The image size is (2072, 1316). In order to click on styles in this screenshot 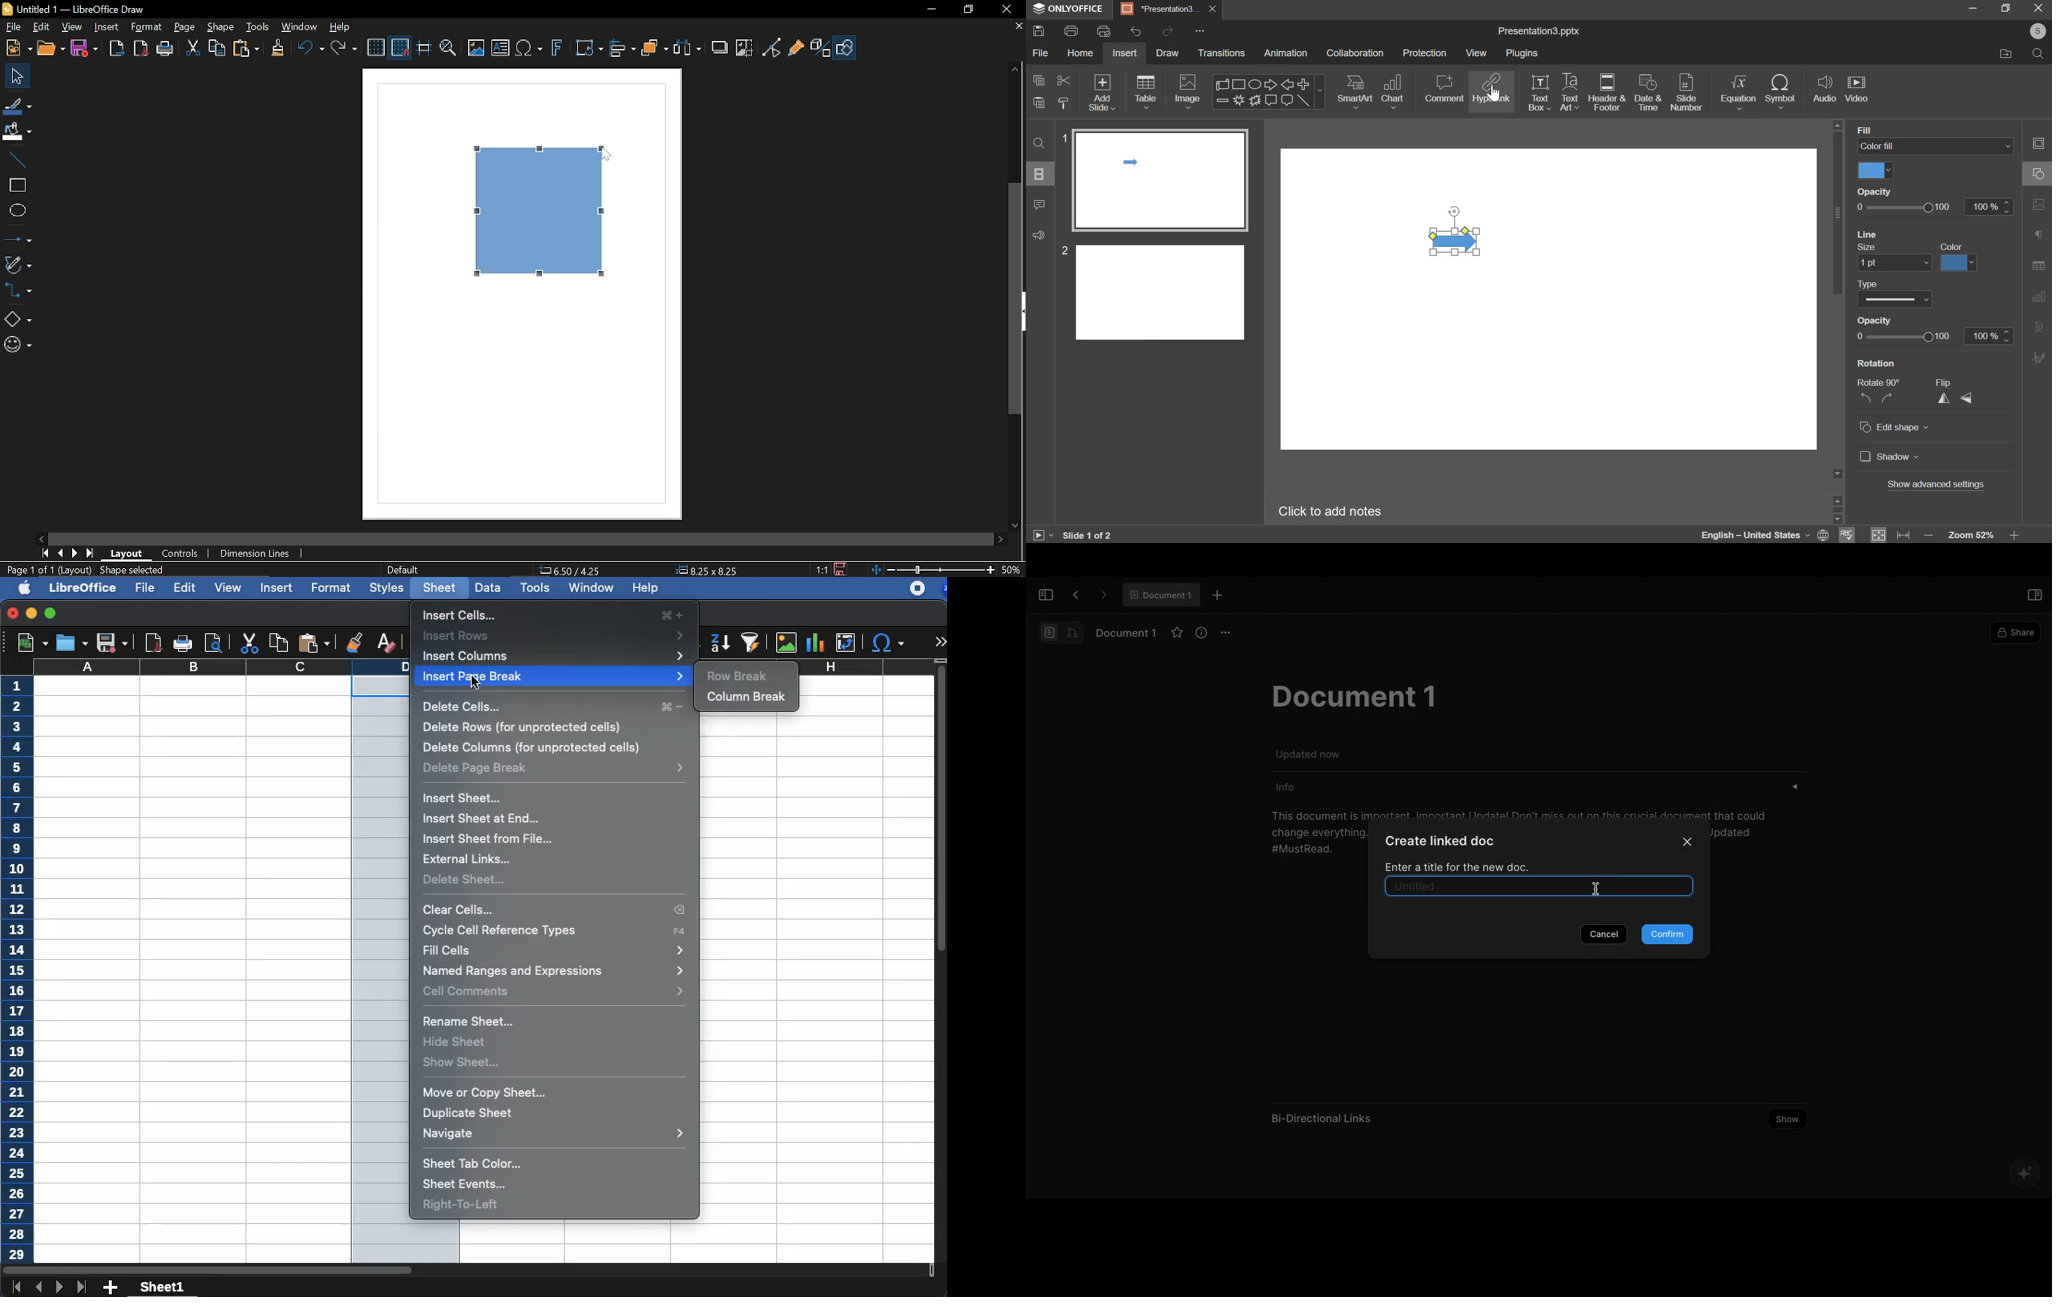, I will do `click(386, 587)`.